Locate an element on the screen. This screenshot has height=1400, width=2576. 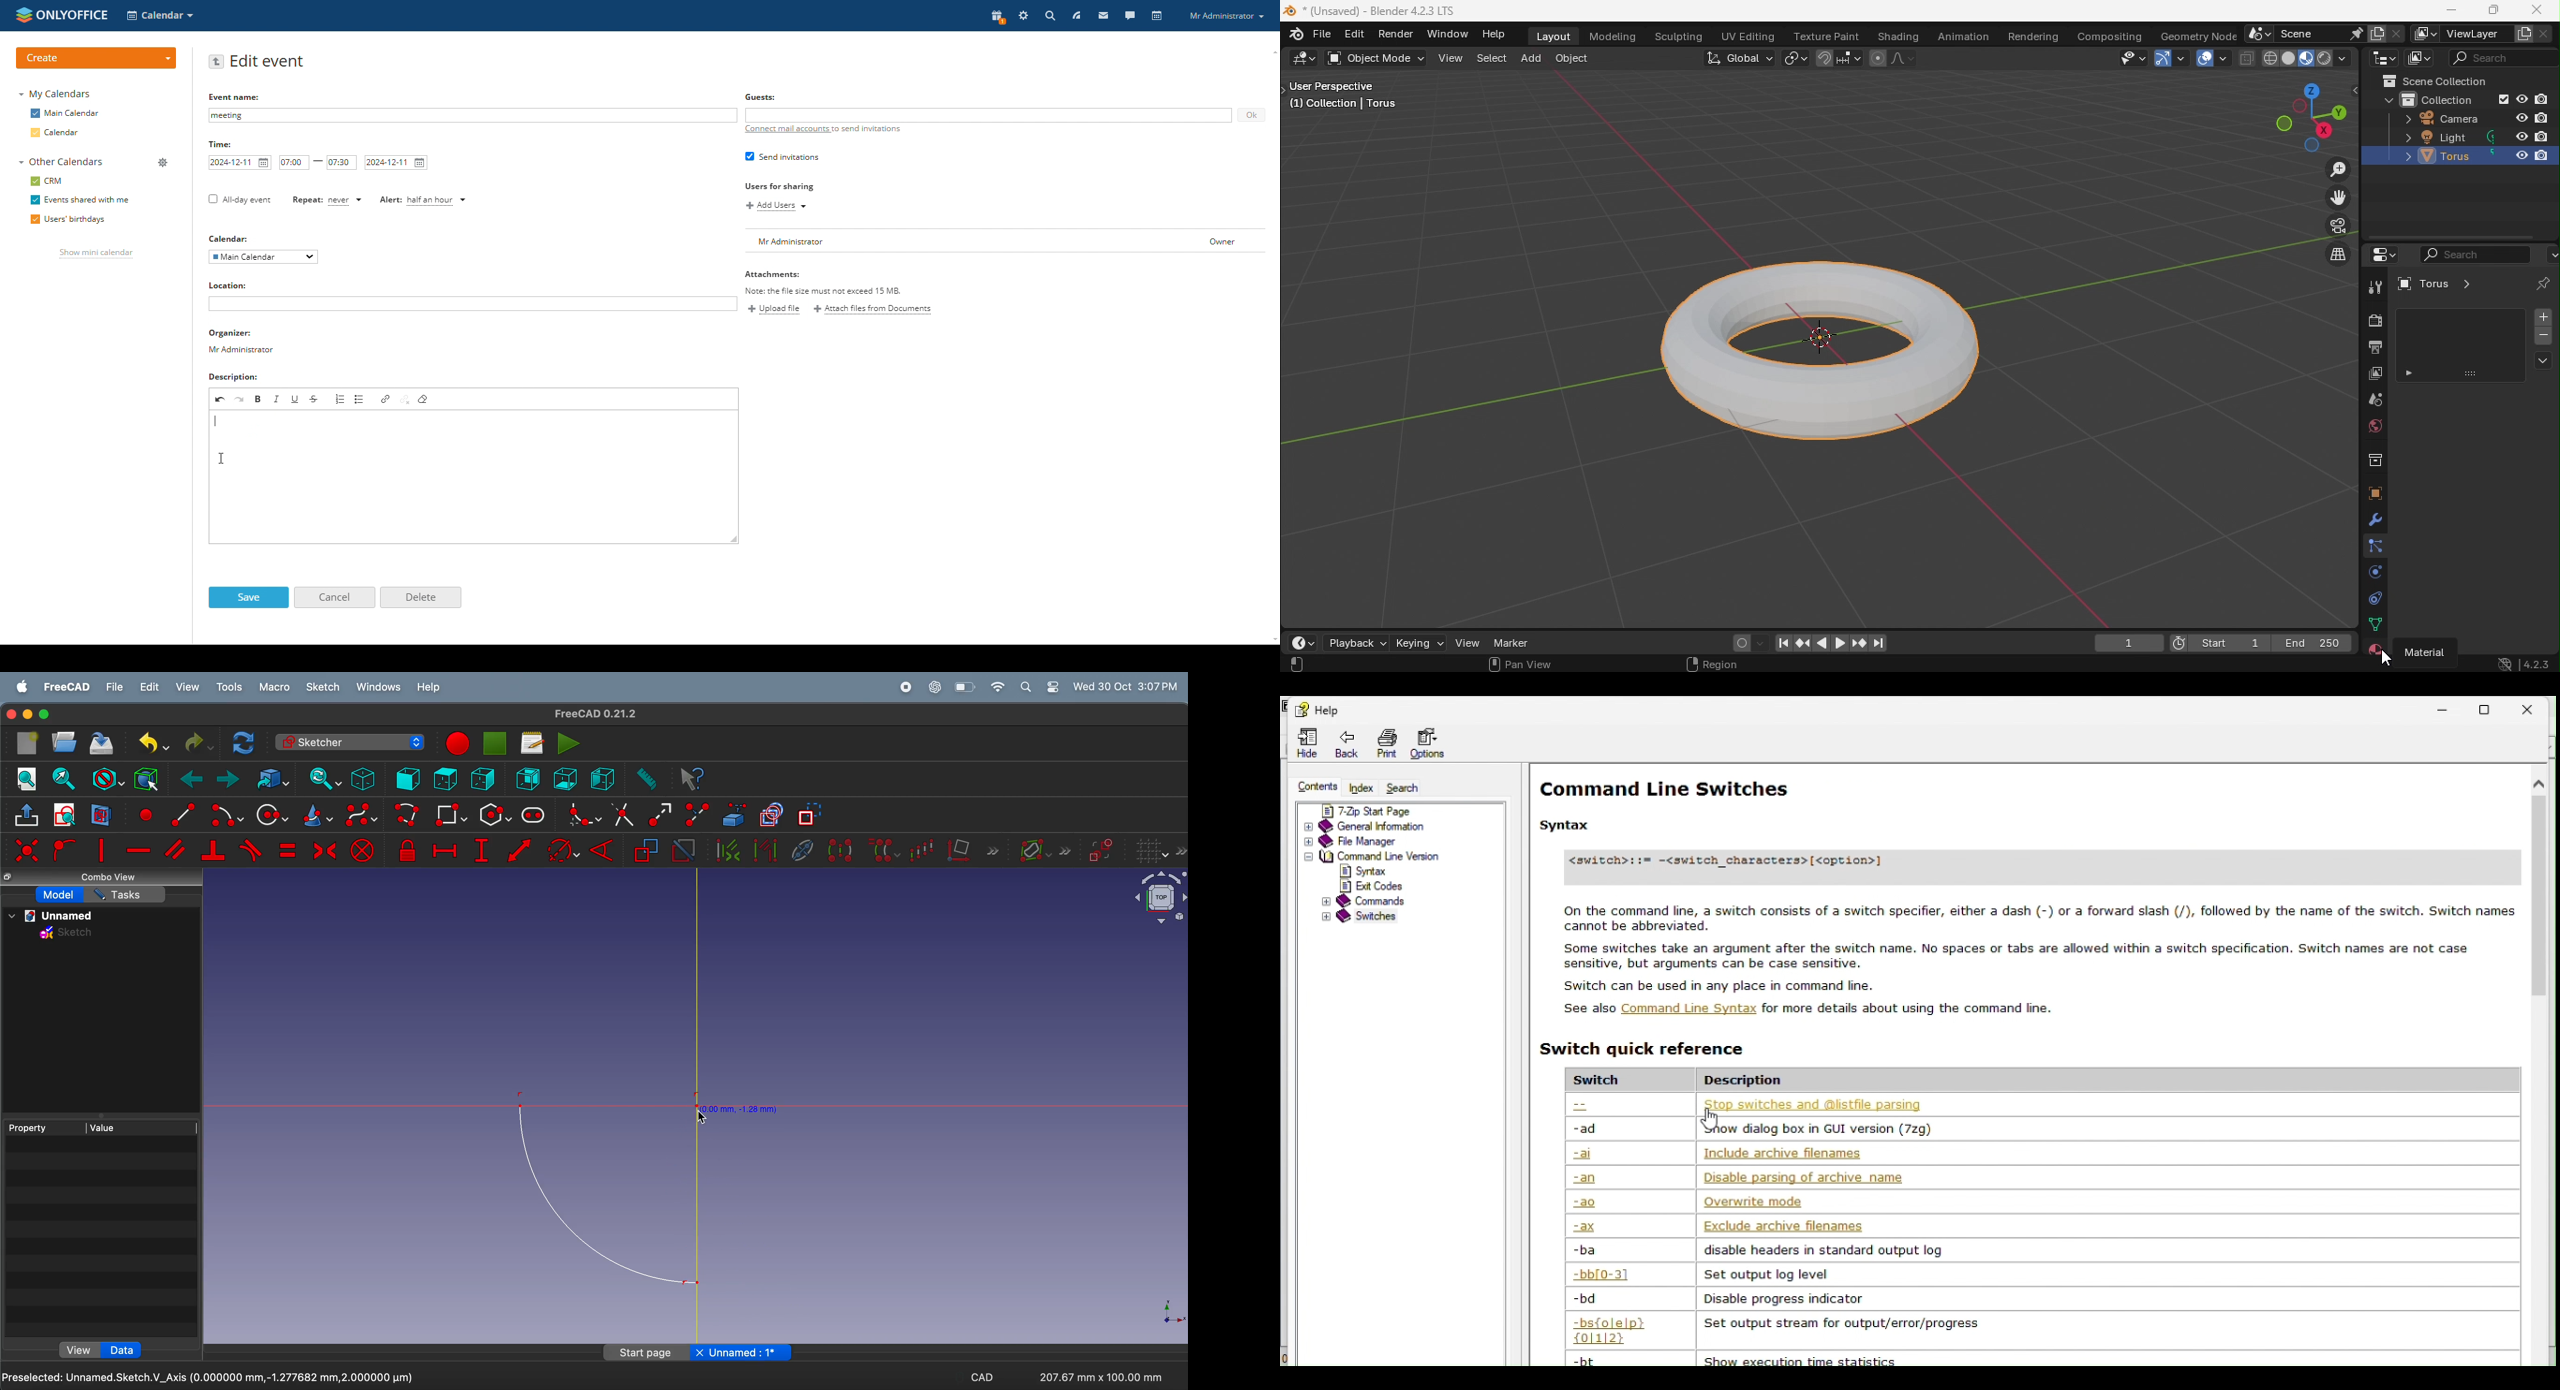
Minimise is located at coordinates (2448, 707).